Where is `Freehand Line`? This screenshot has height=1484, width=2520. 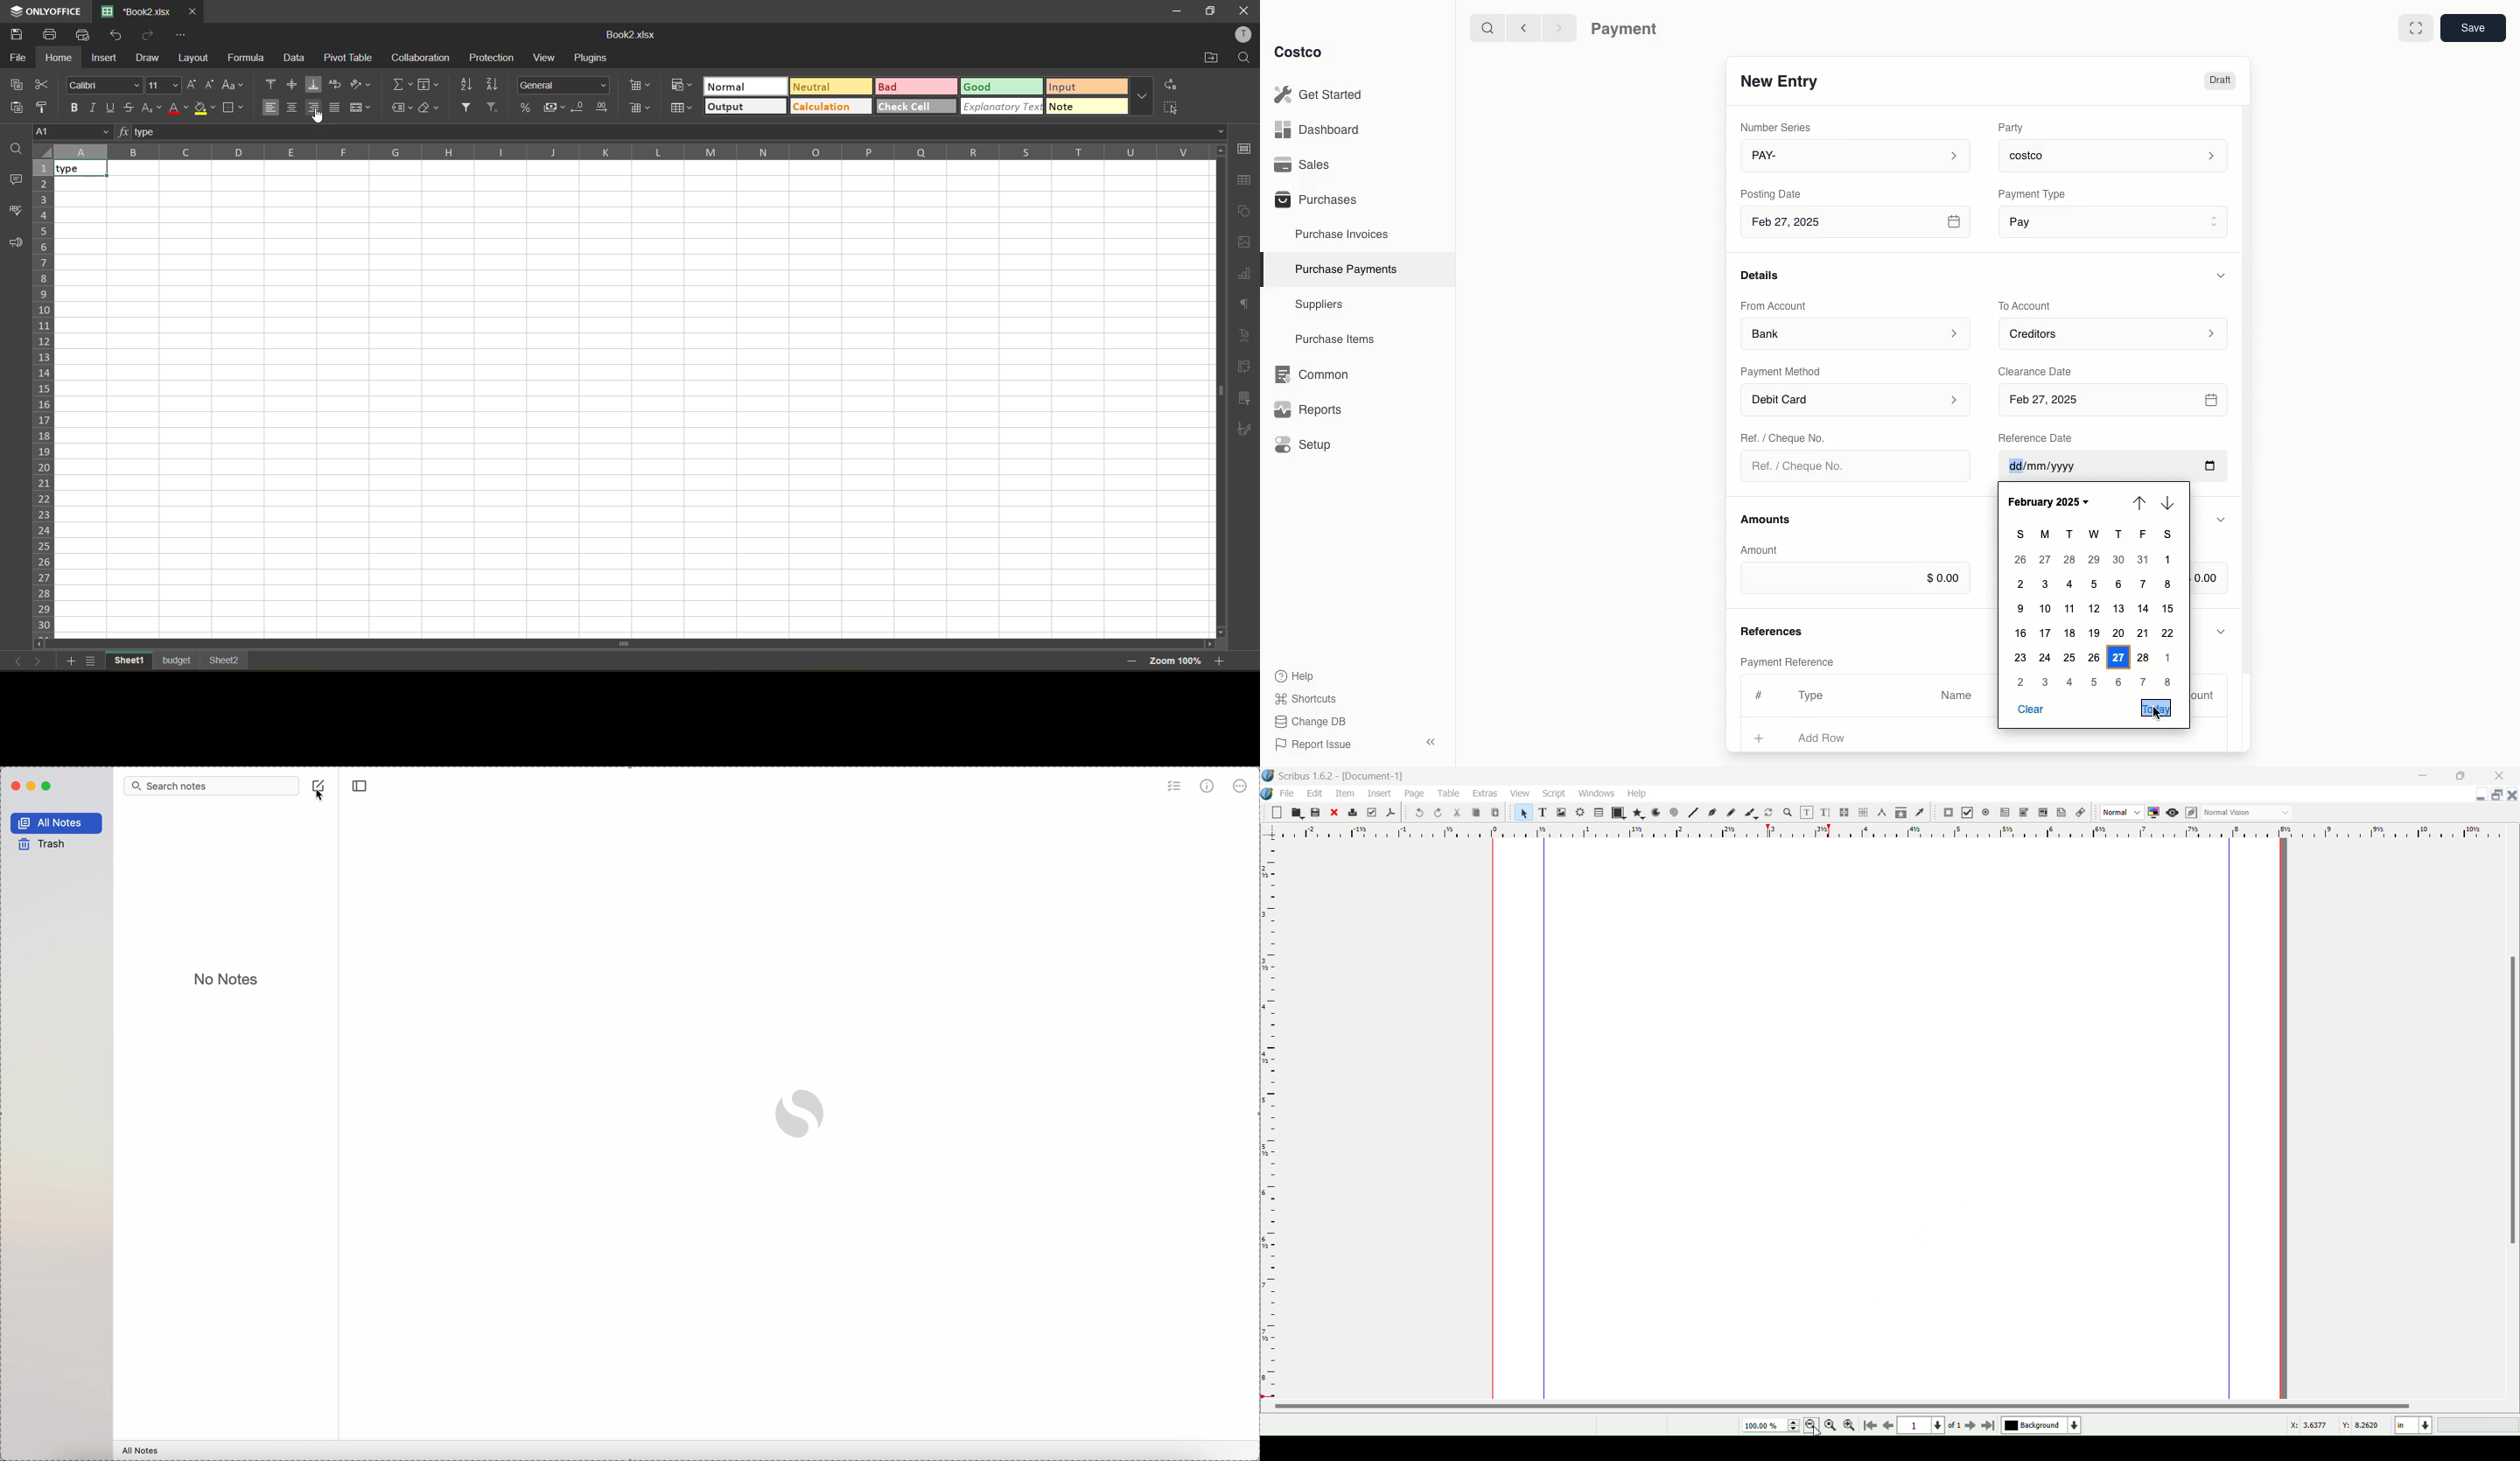
Freehand Line is located at coordinates (1732, 813).